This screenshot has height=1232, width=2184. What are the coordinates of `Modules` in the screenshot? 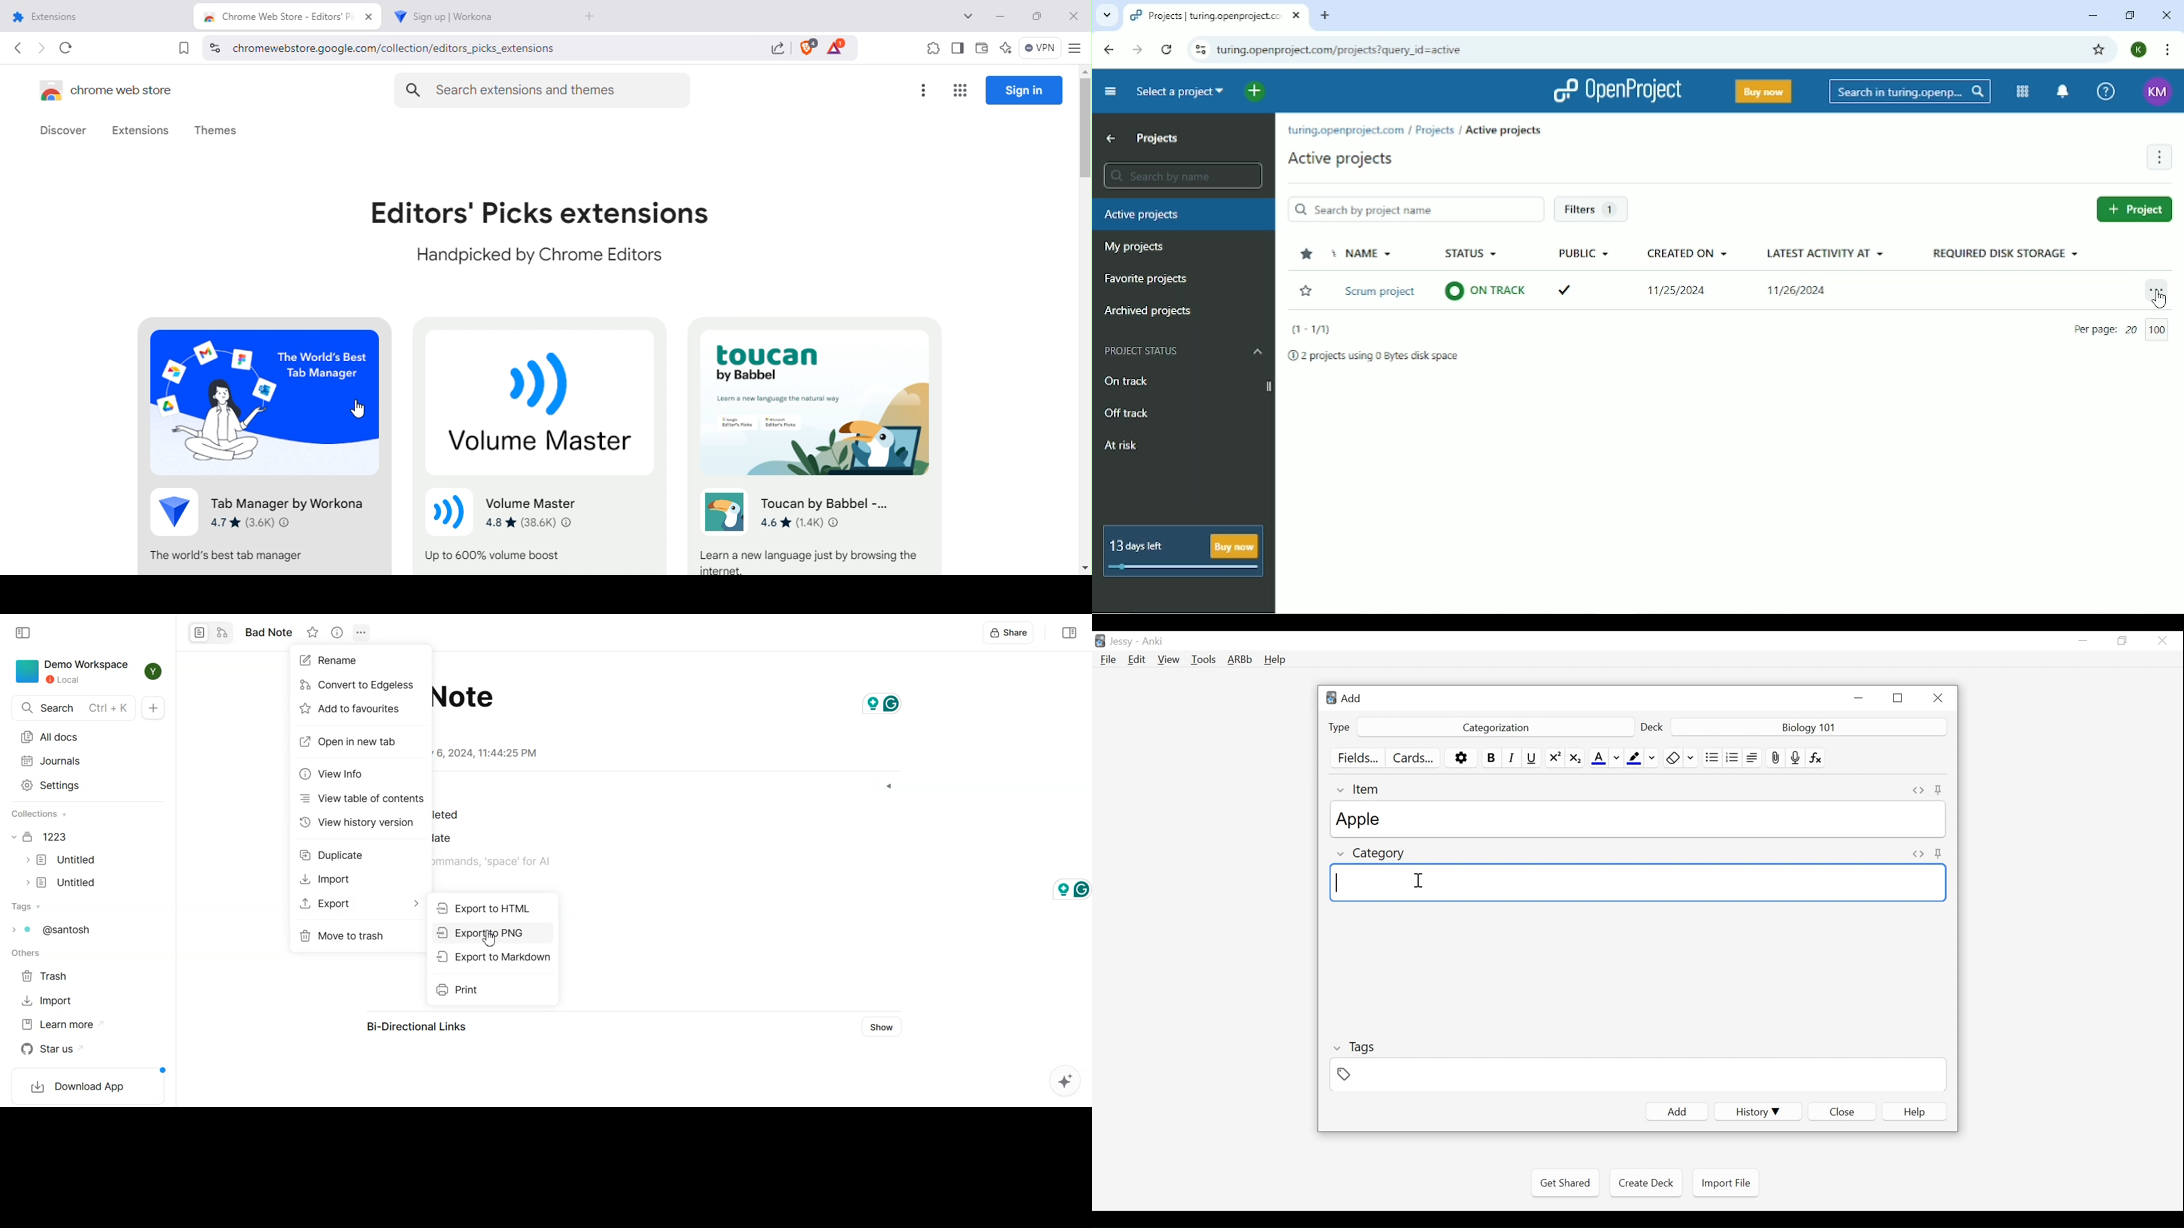 It's located at (2023, 91).